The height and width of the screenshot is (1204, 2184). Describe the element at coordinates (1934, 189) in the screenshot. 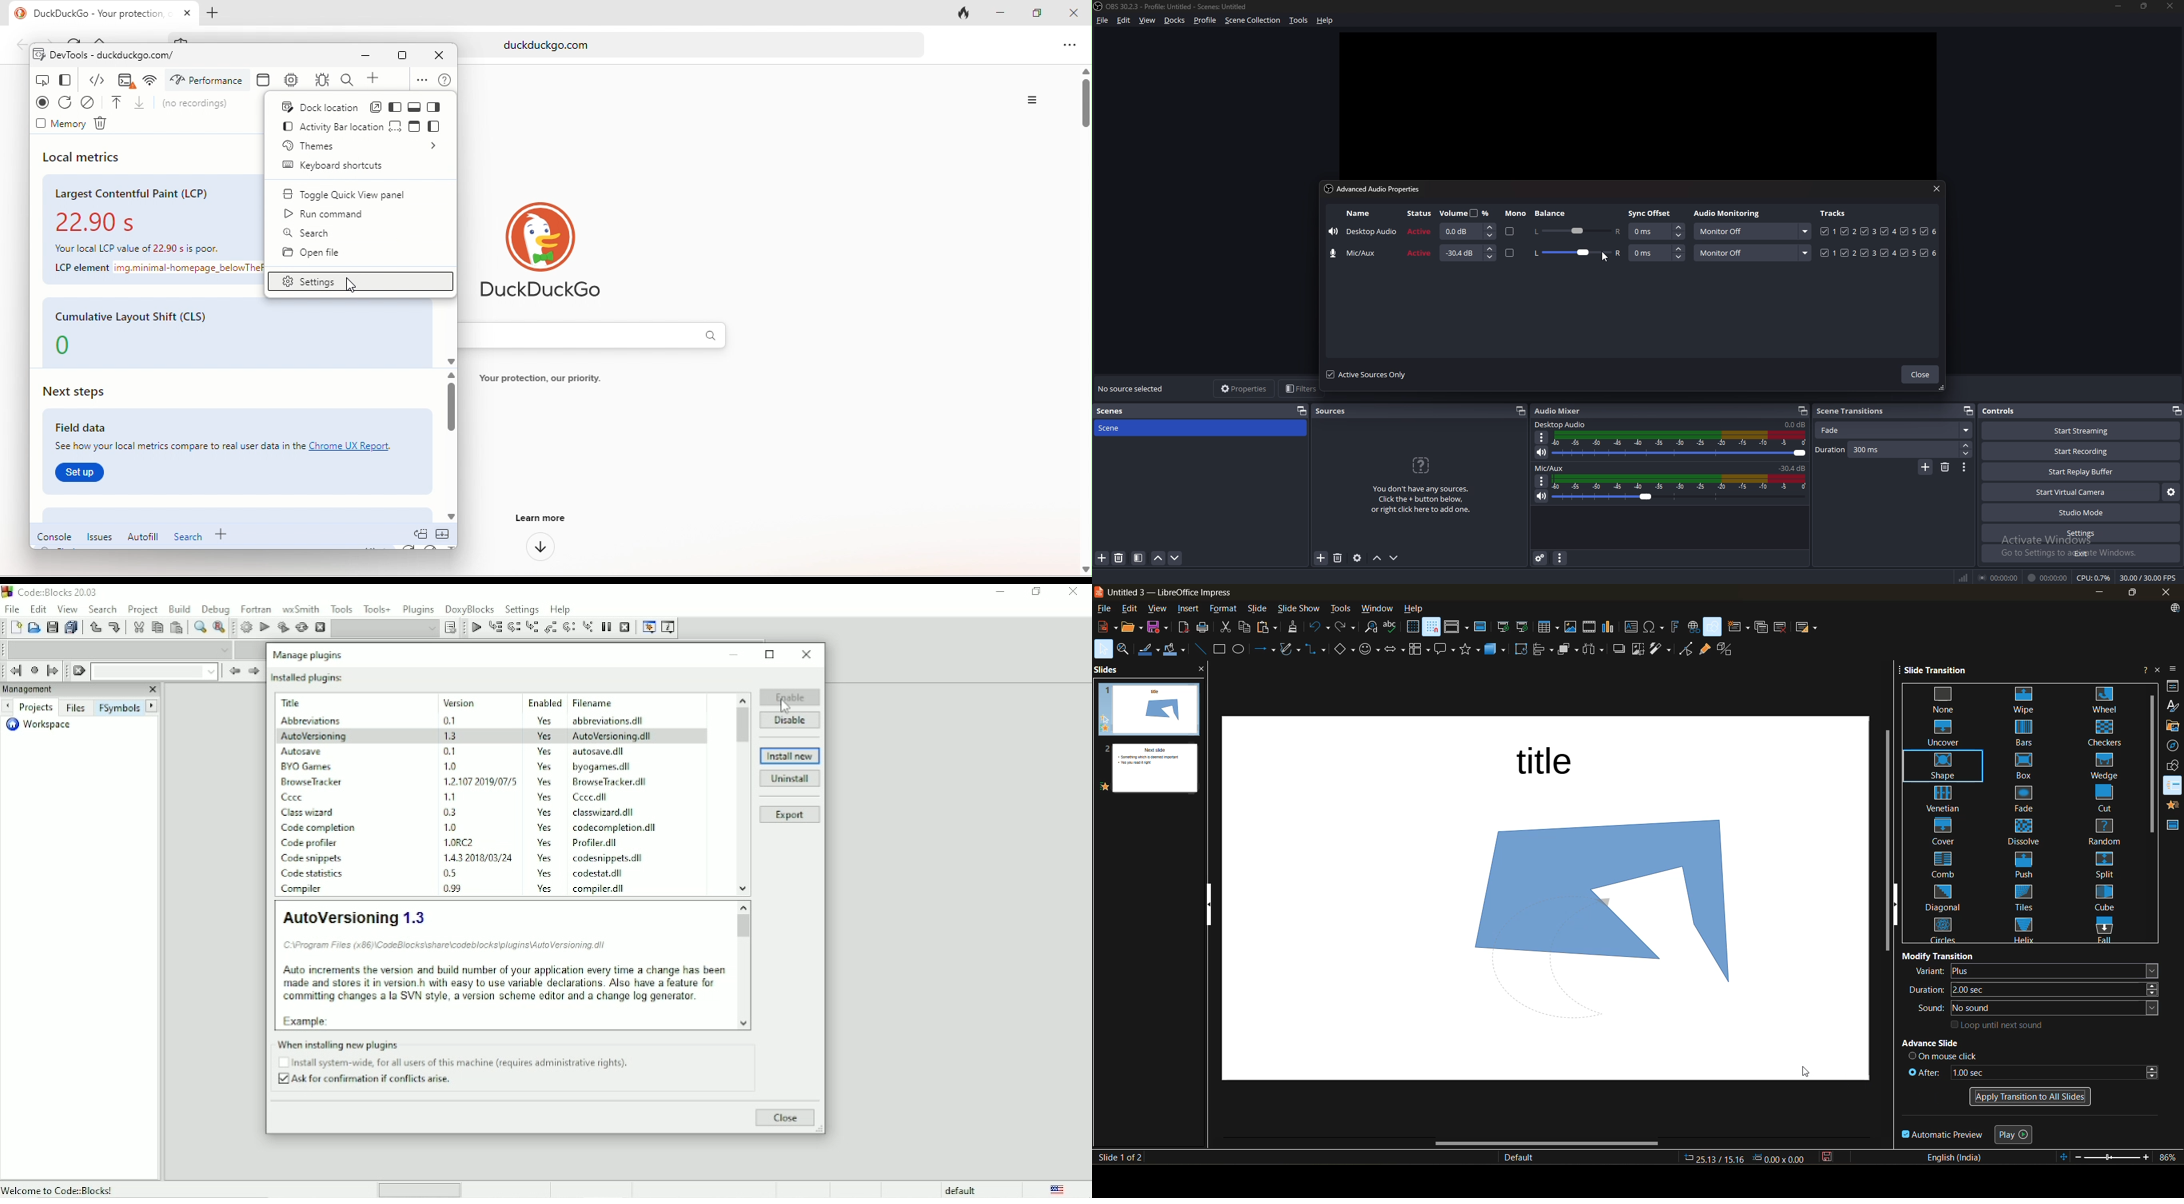

I see `close` at that location.